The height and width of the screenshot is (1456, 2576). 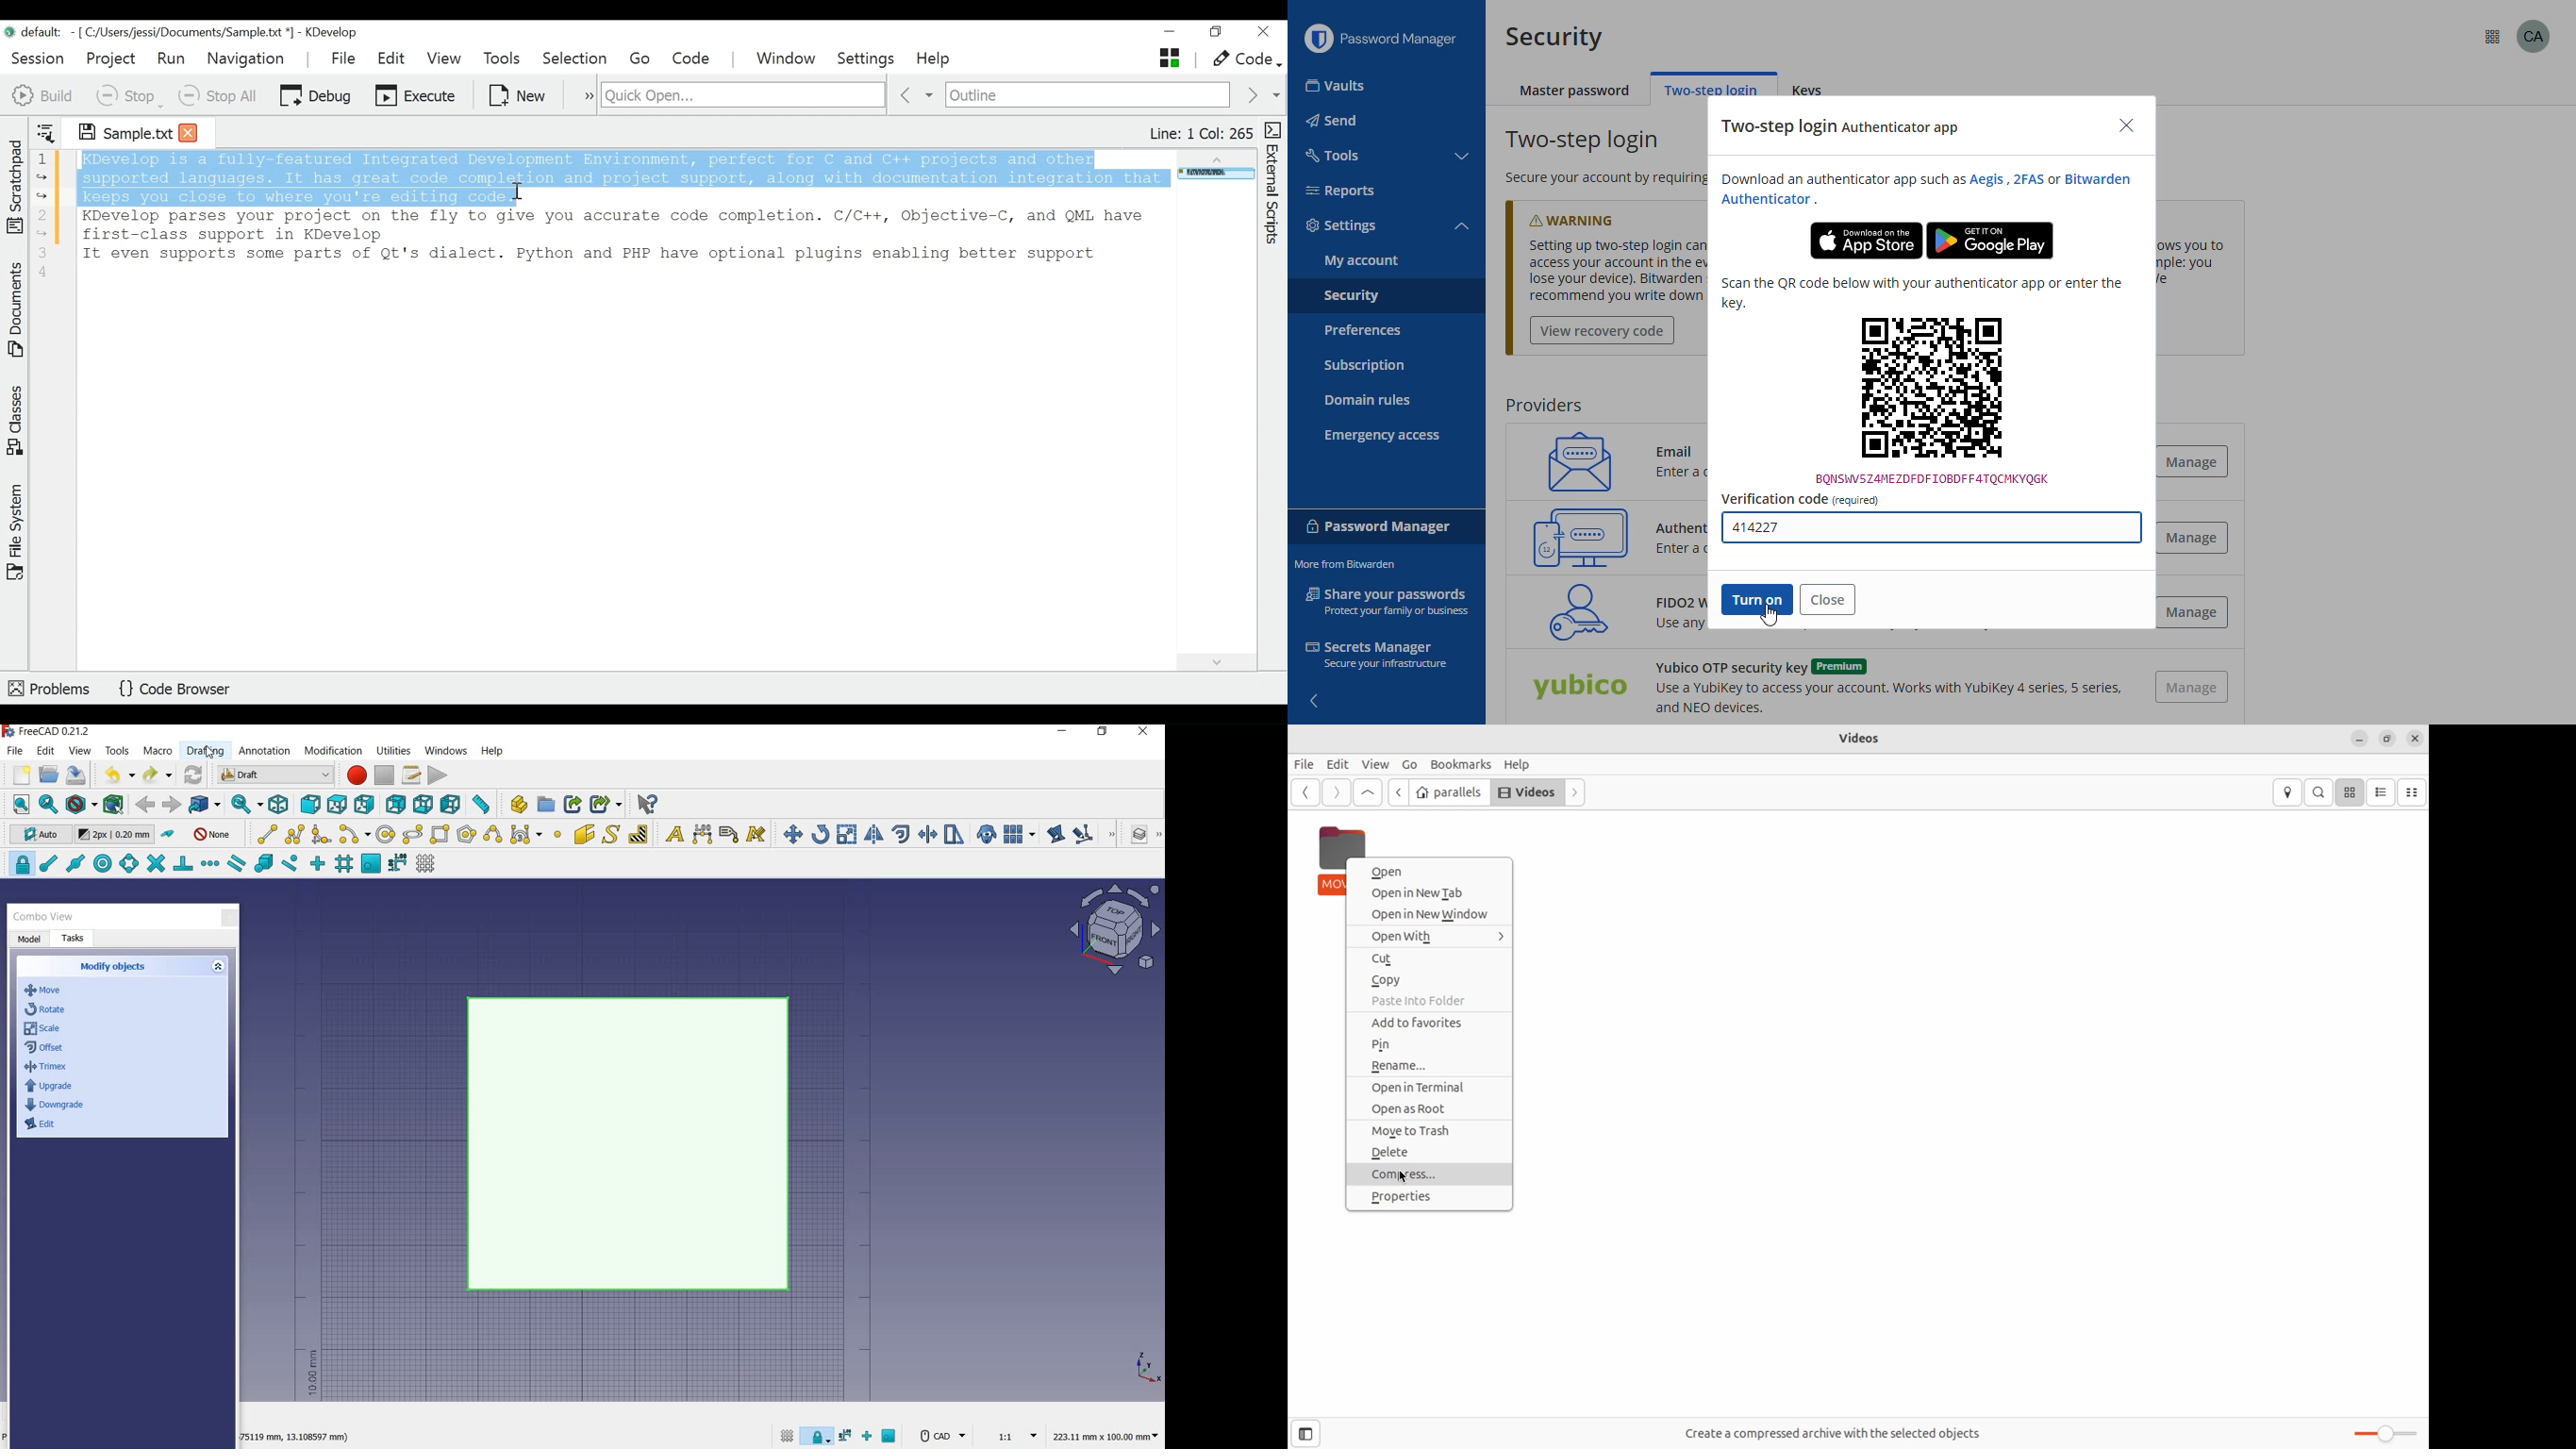 What do you see at coordinates (1579, 689) in the screenshot?
I see `Yubico OTP security key (Premium)` at bounding box center [1579, 689].